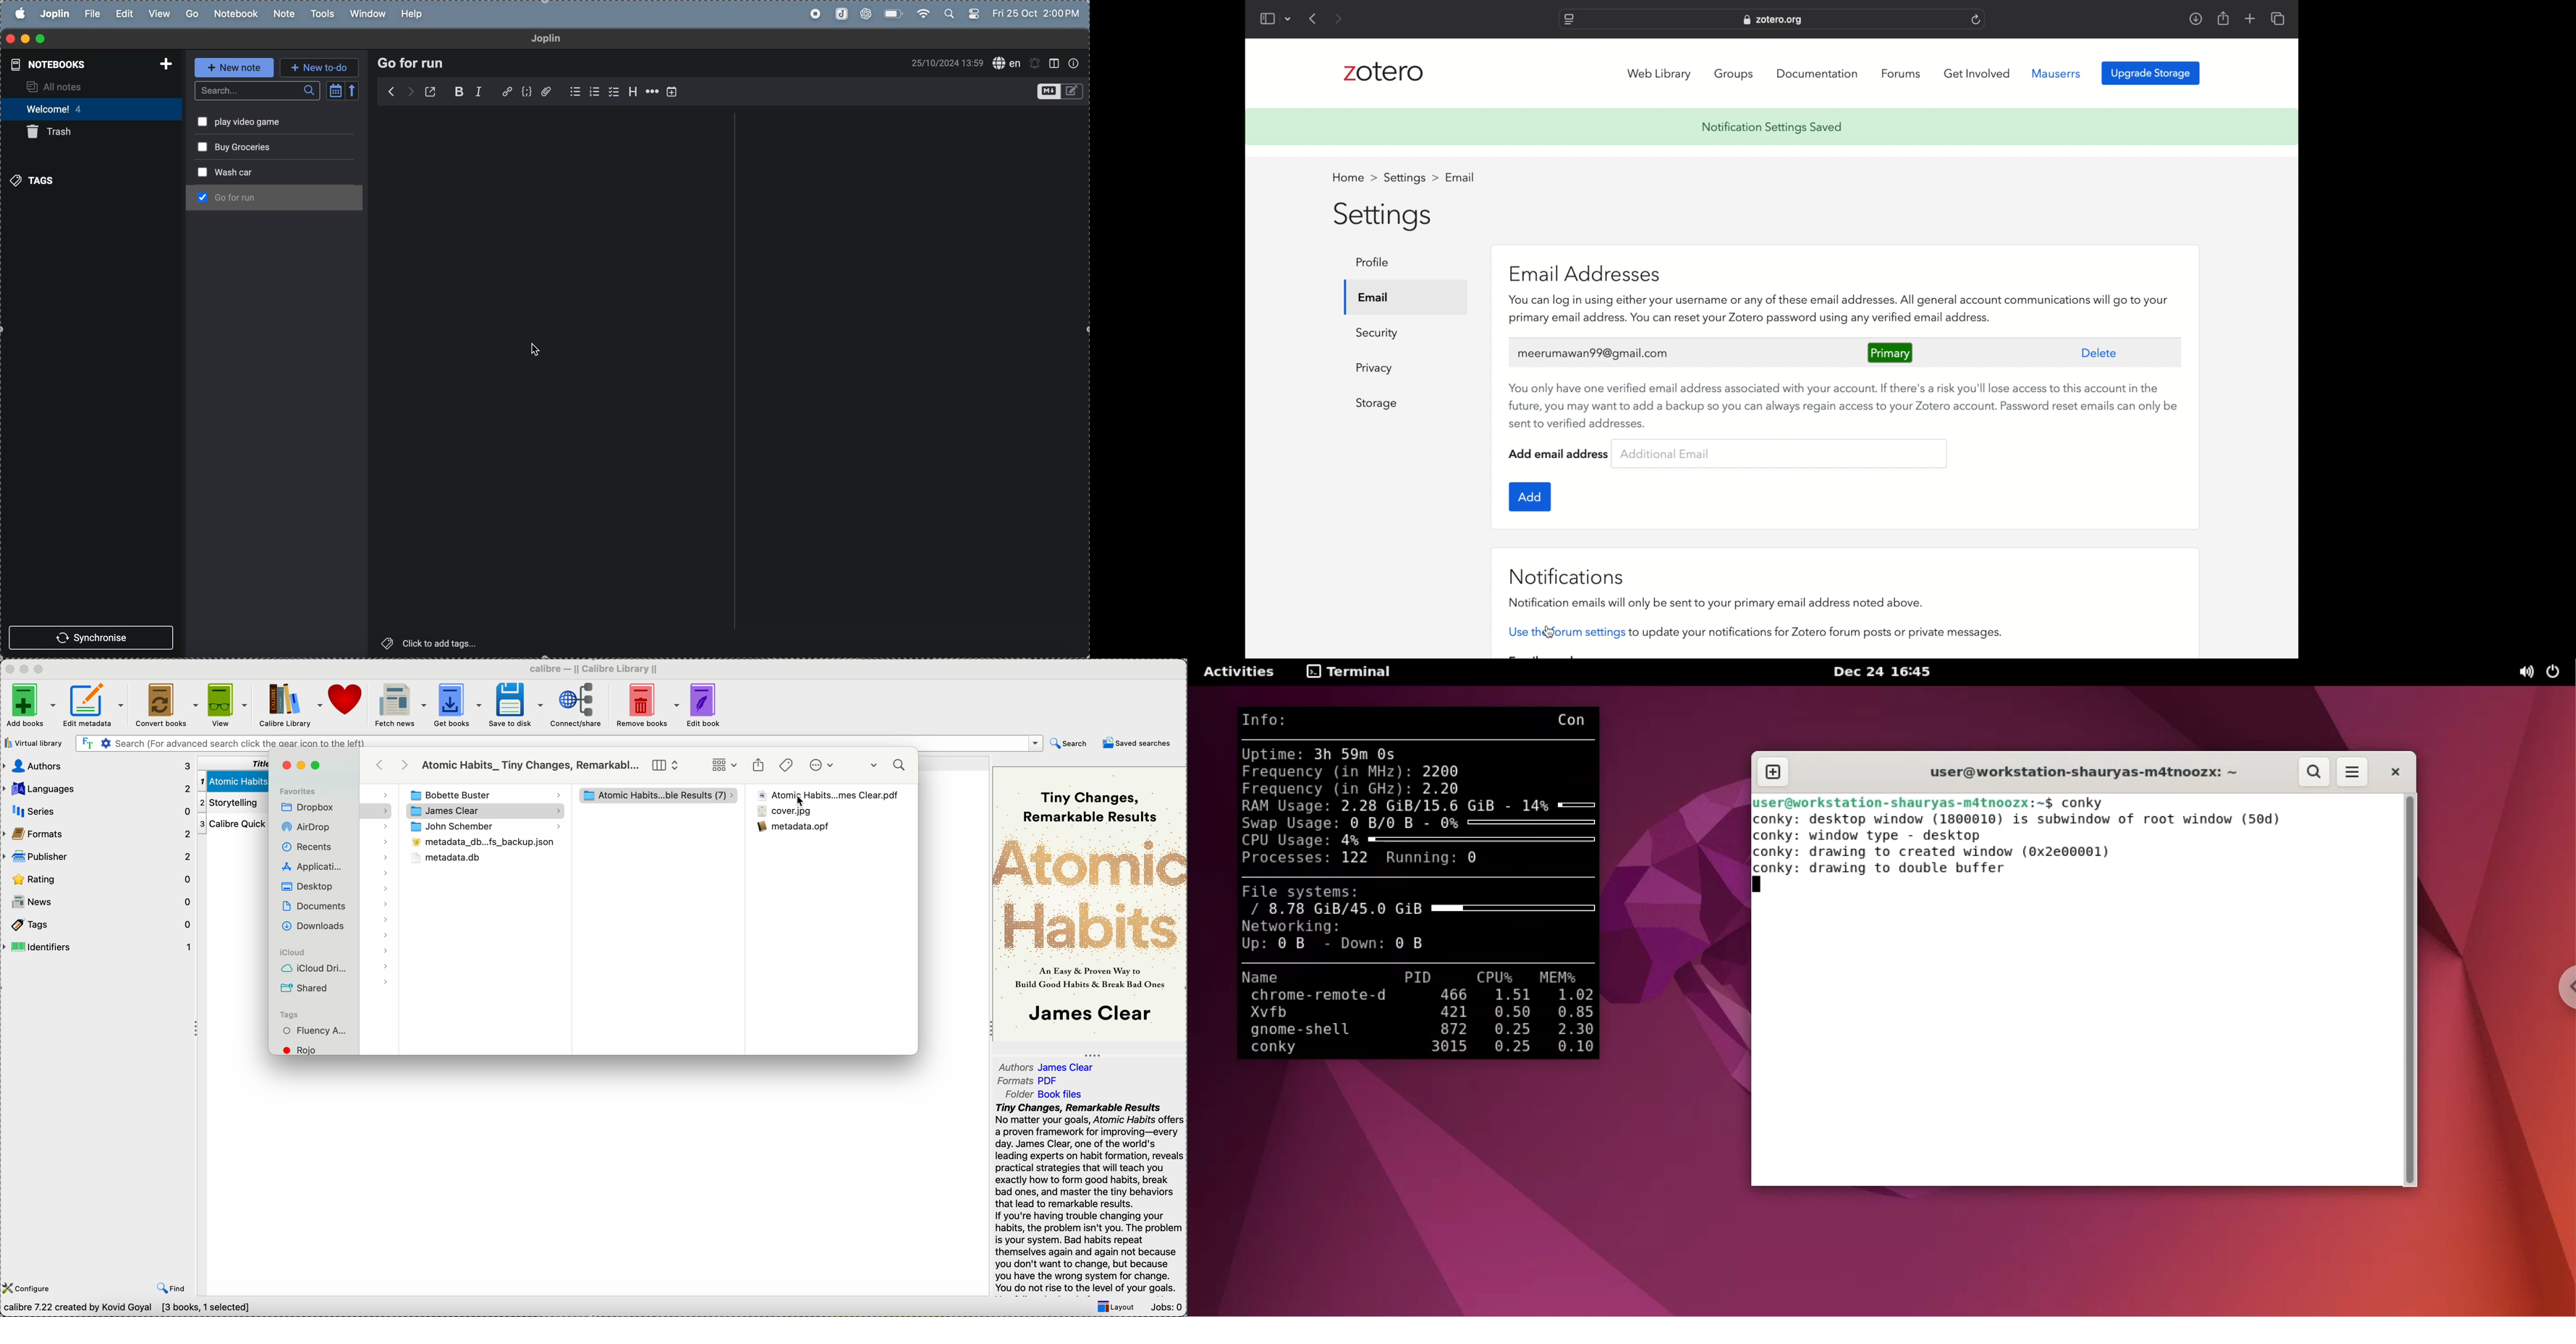  What do you see at coordinates (1057, 90) in the screenshot?
I see `toggle edit` at bounding box center [1057, 90].